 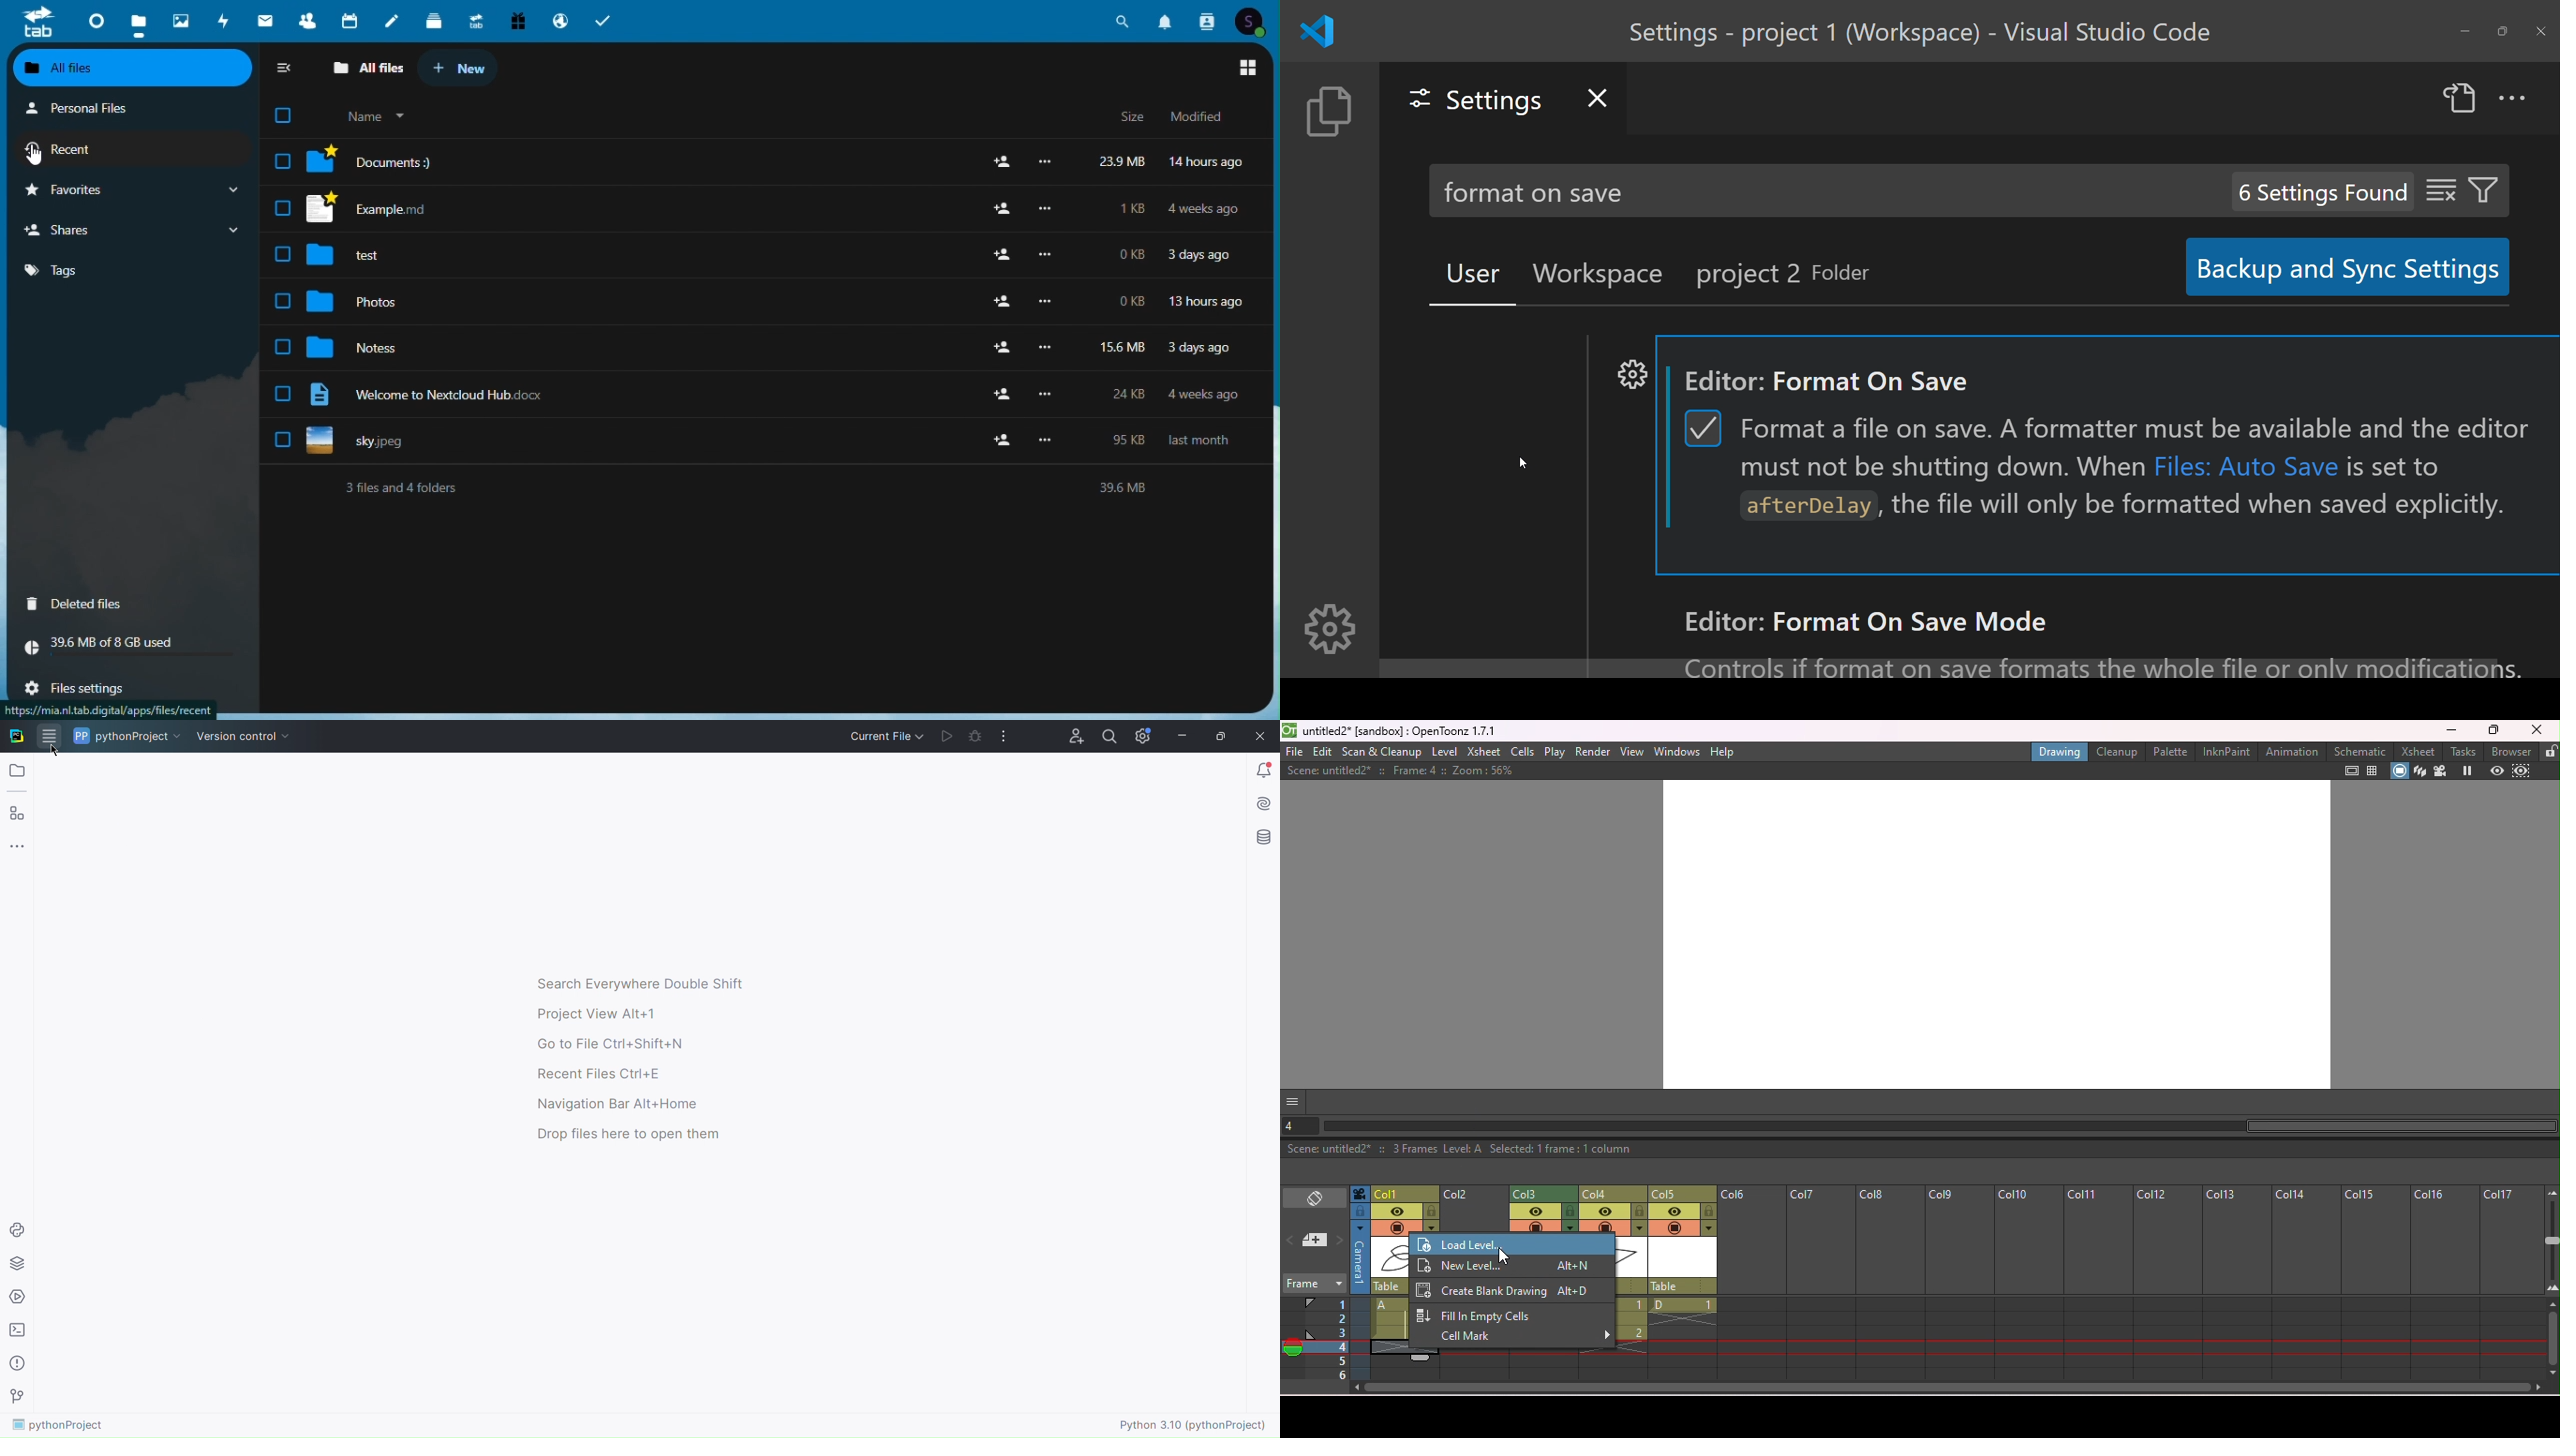 I want to click on New level, so click(x=1510, y=1267).